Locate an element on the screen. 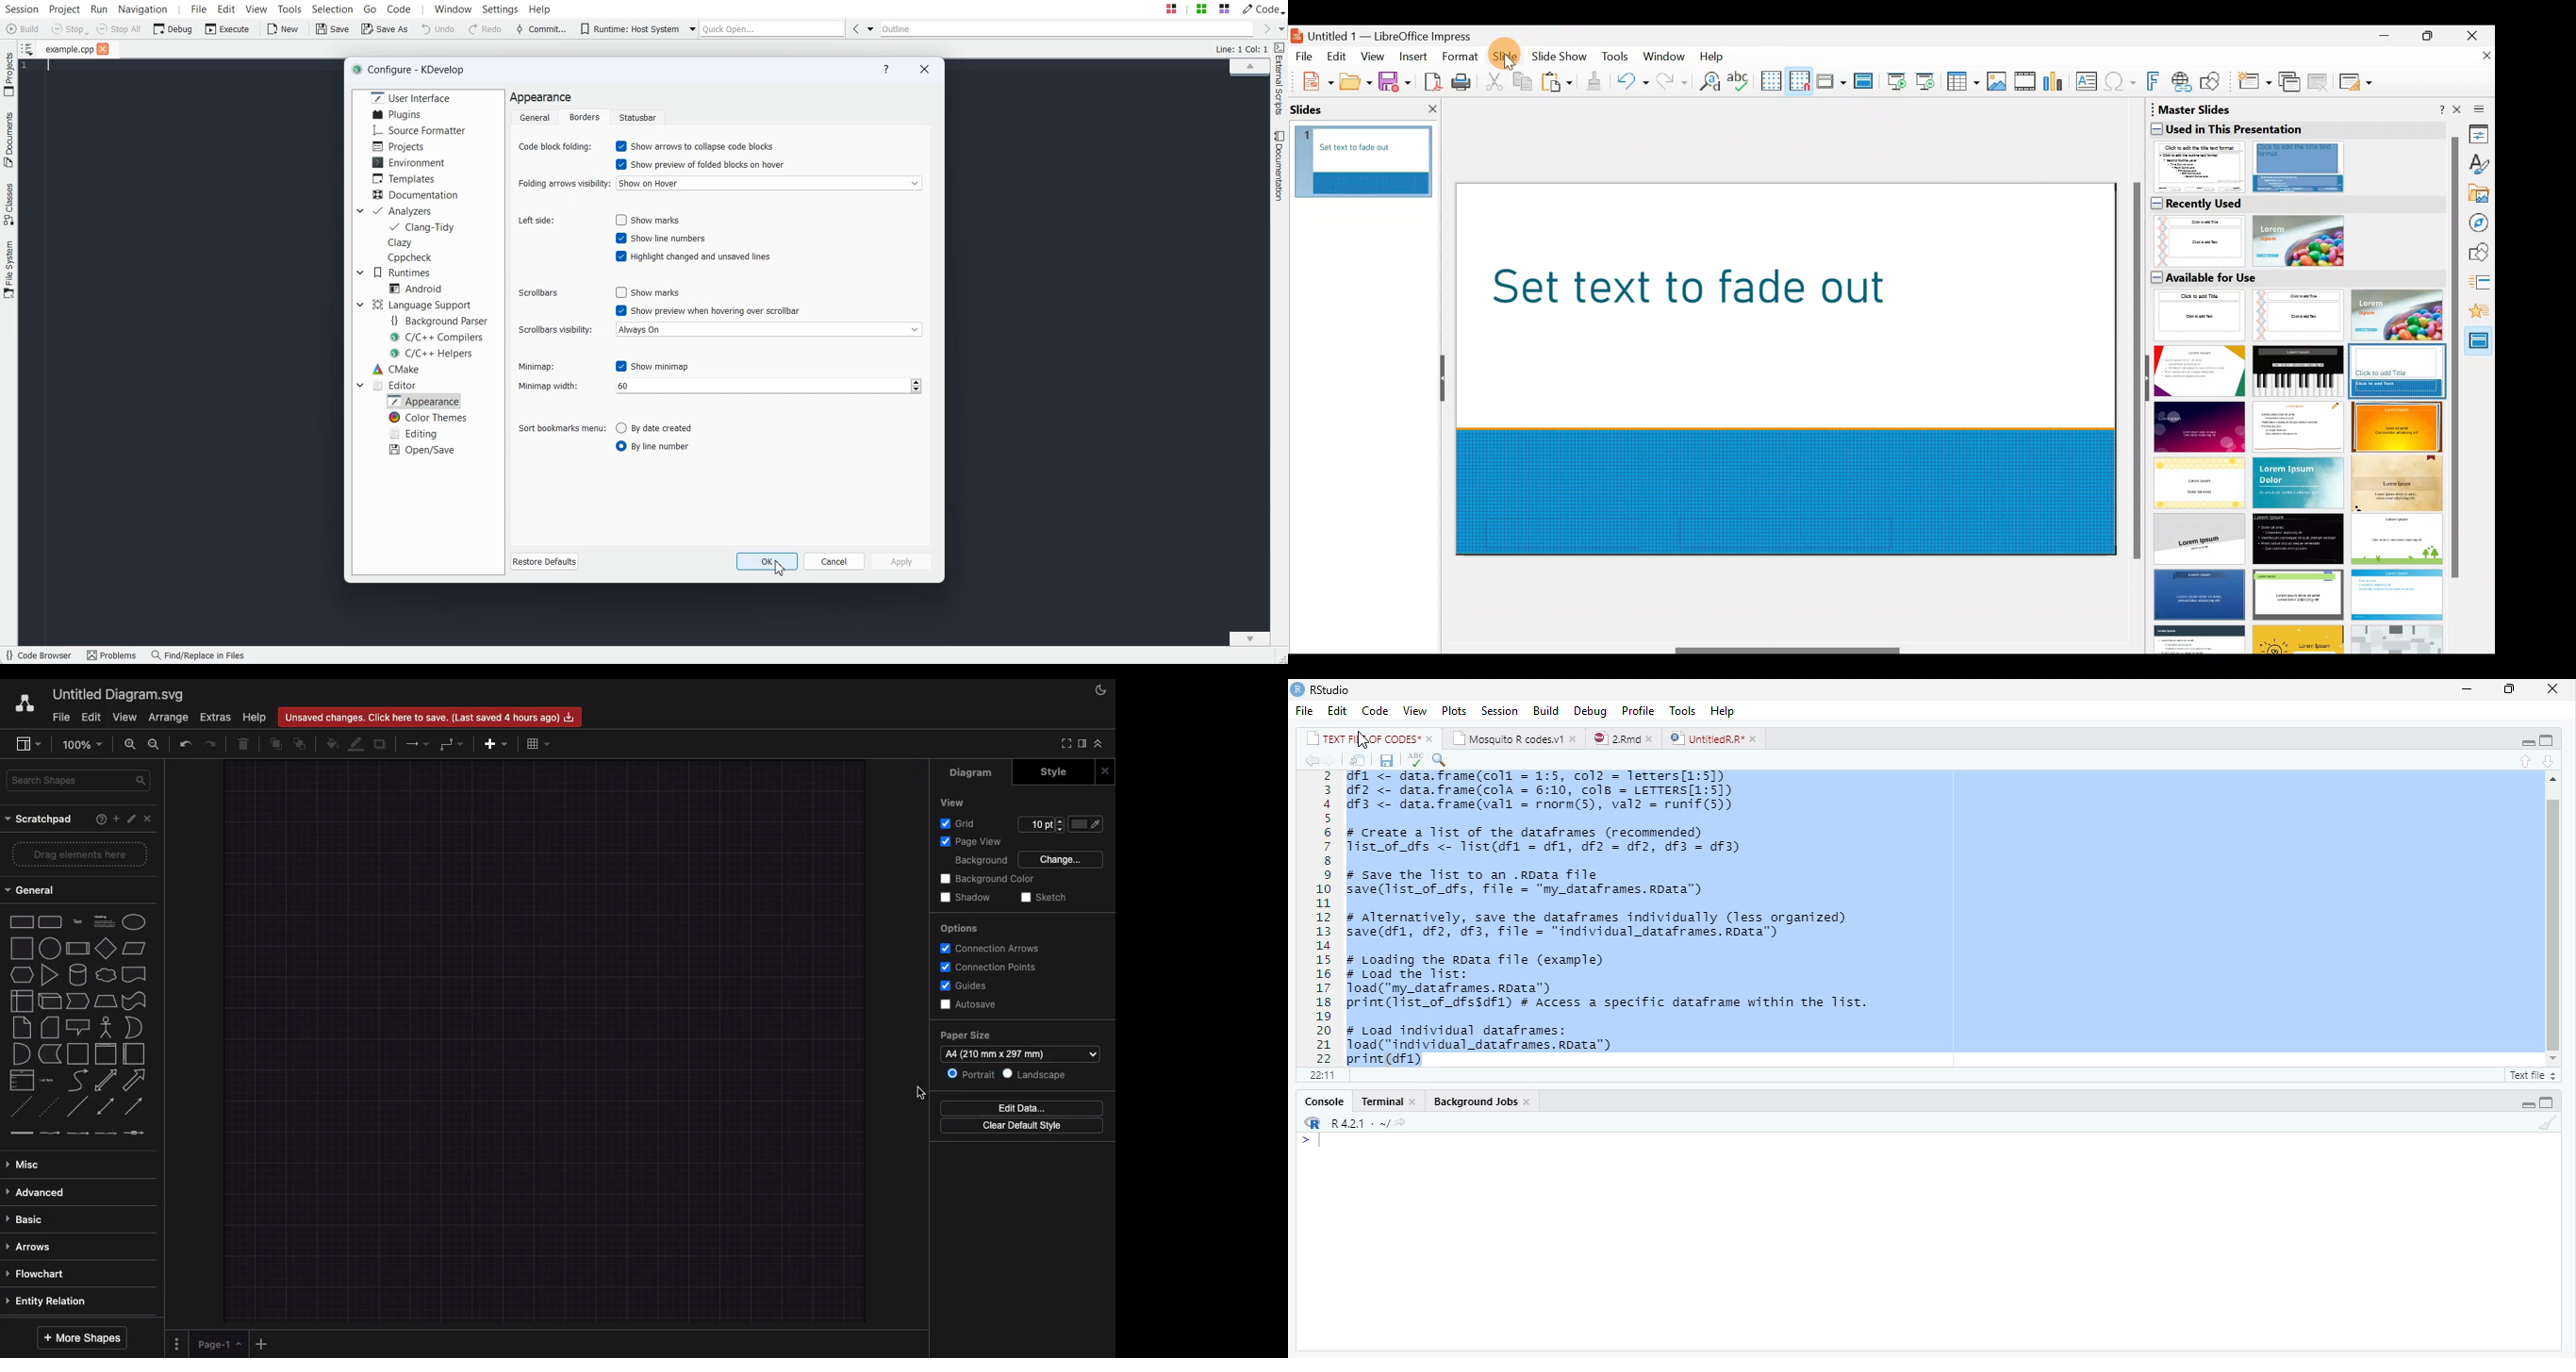 Image resolution: width=2576 pixels, height=1372 pixels. Line number is located at coordinates (1321, 918).